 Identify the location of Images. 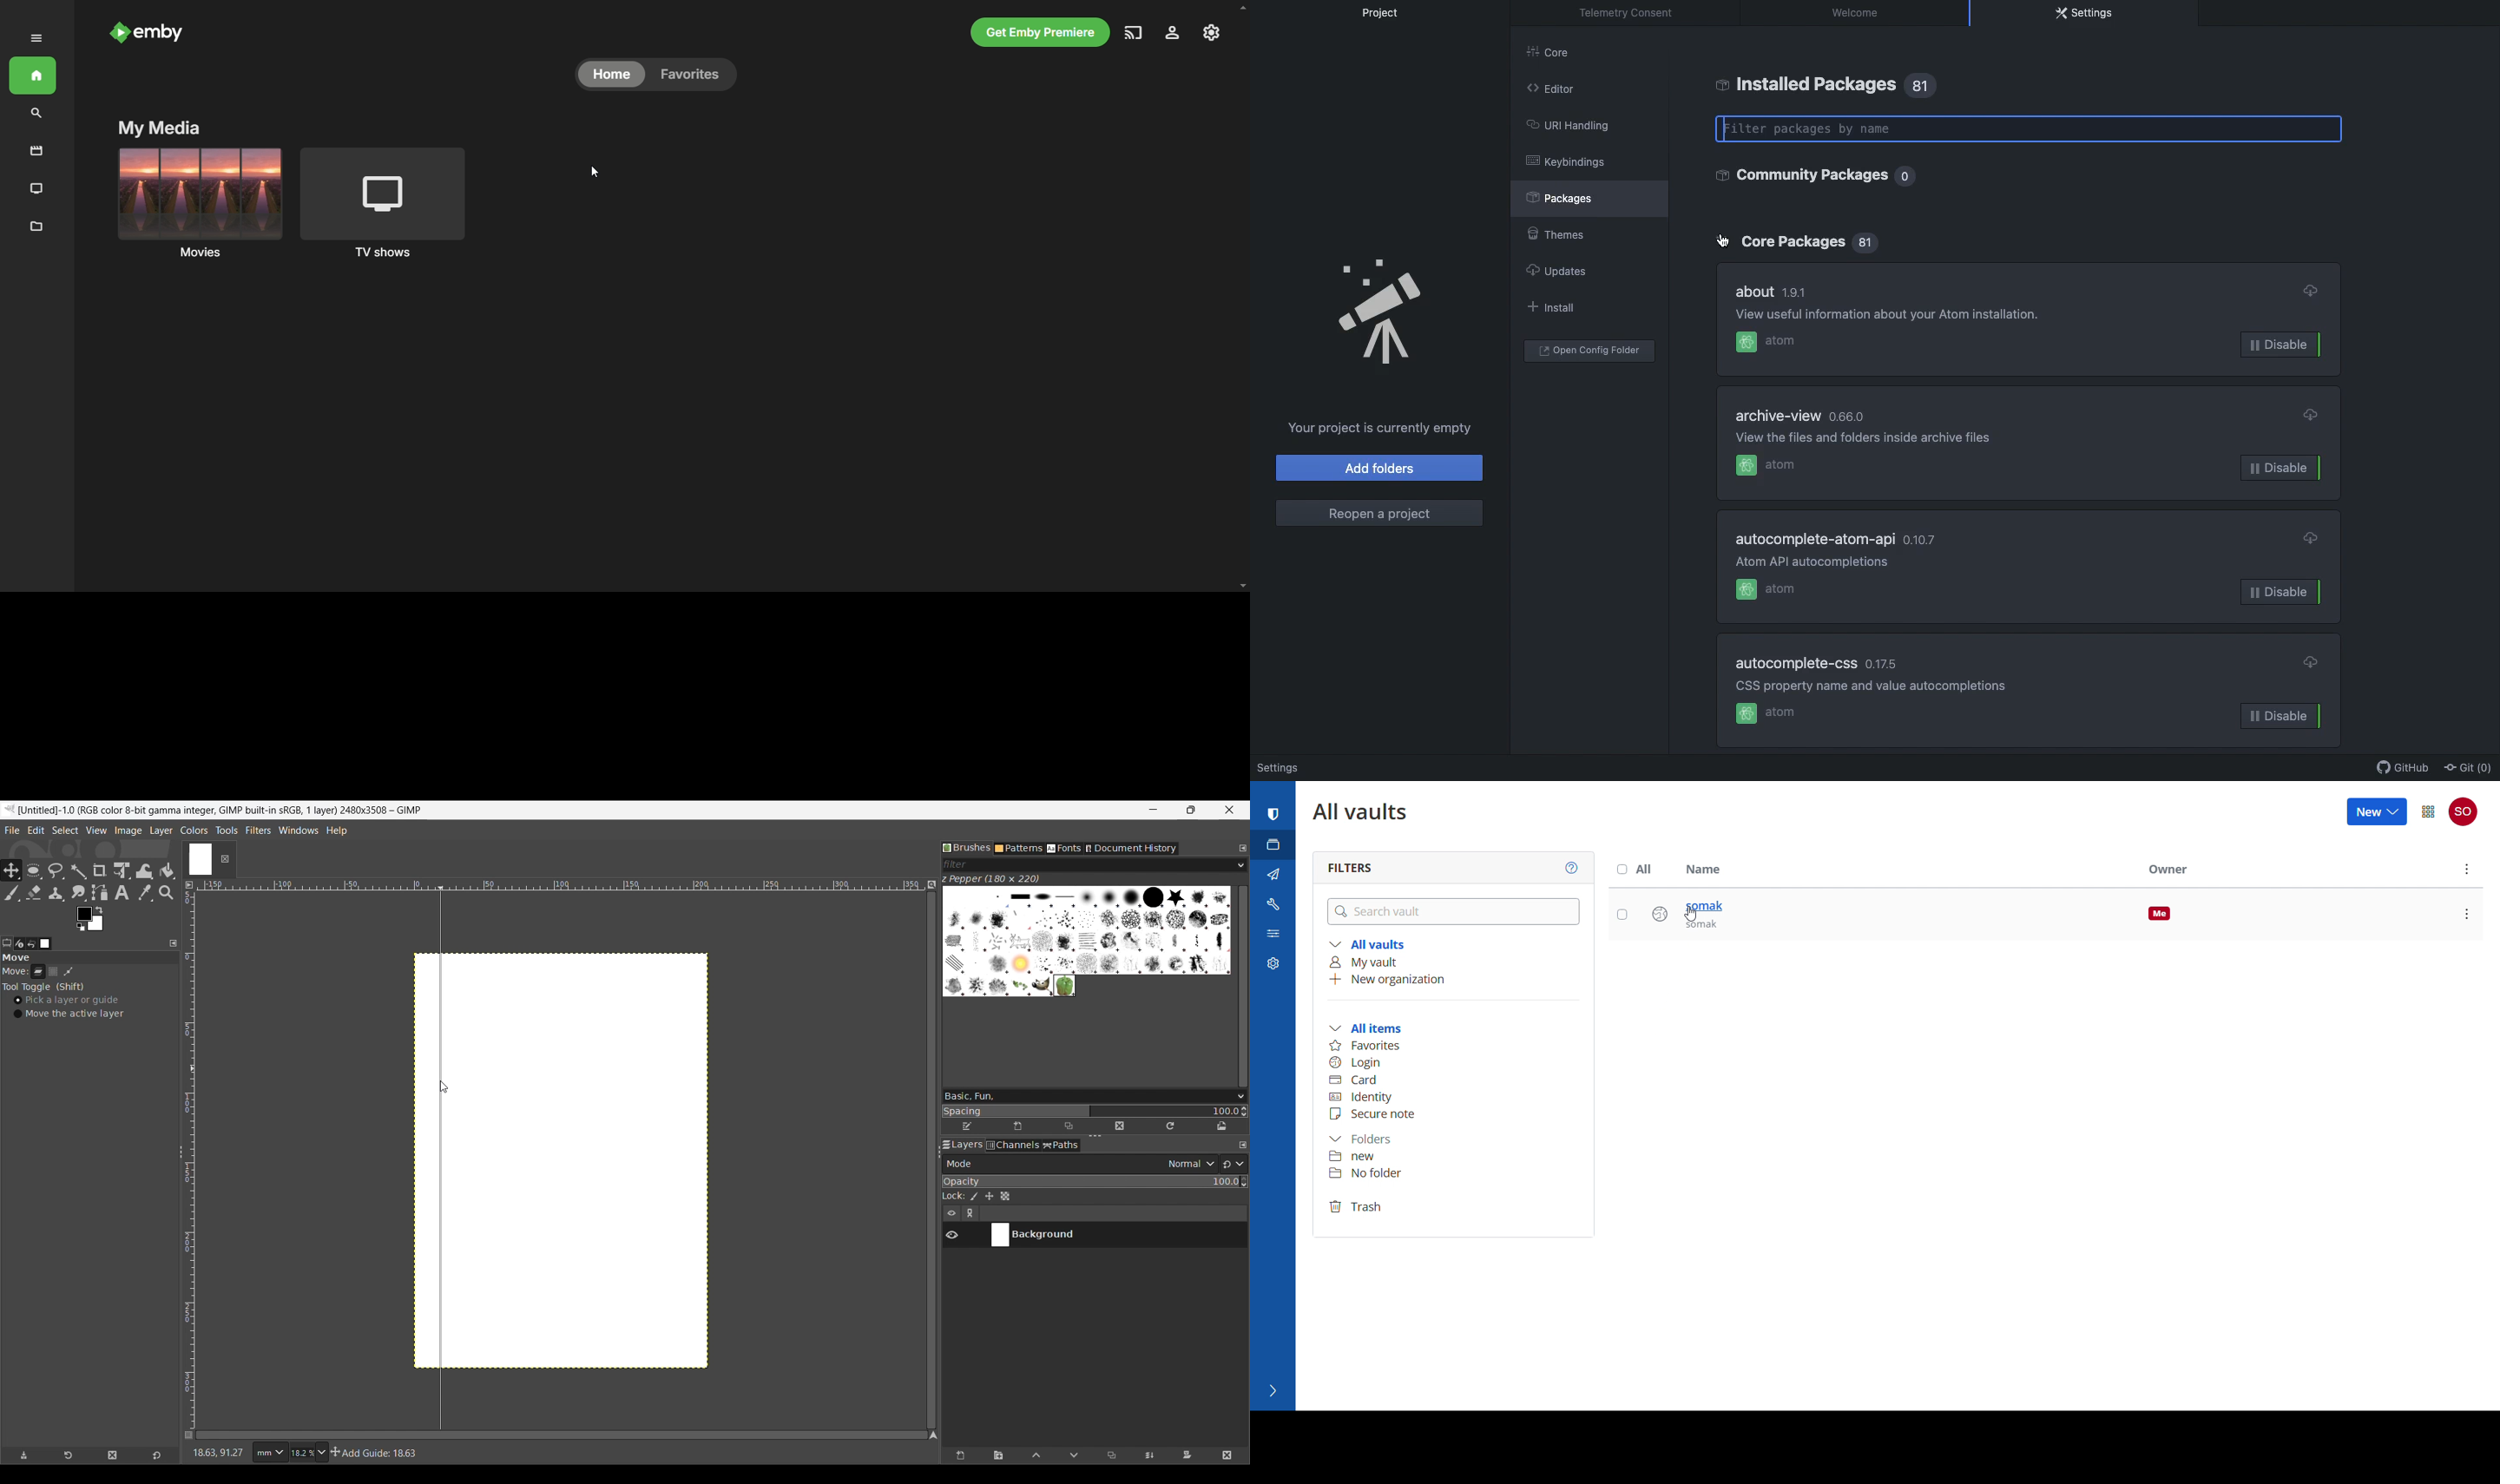
(46, 944).